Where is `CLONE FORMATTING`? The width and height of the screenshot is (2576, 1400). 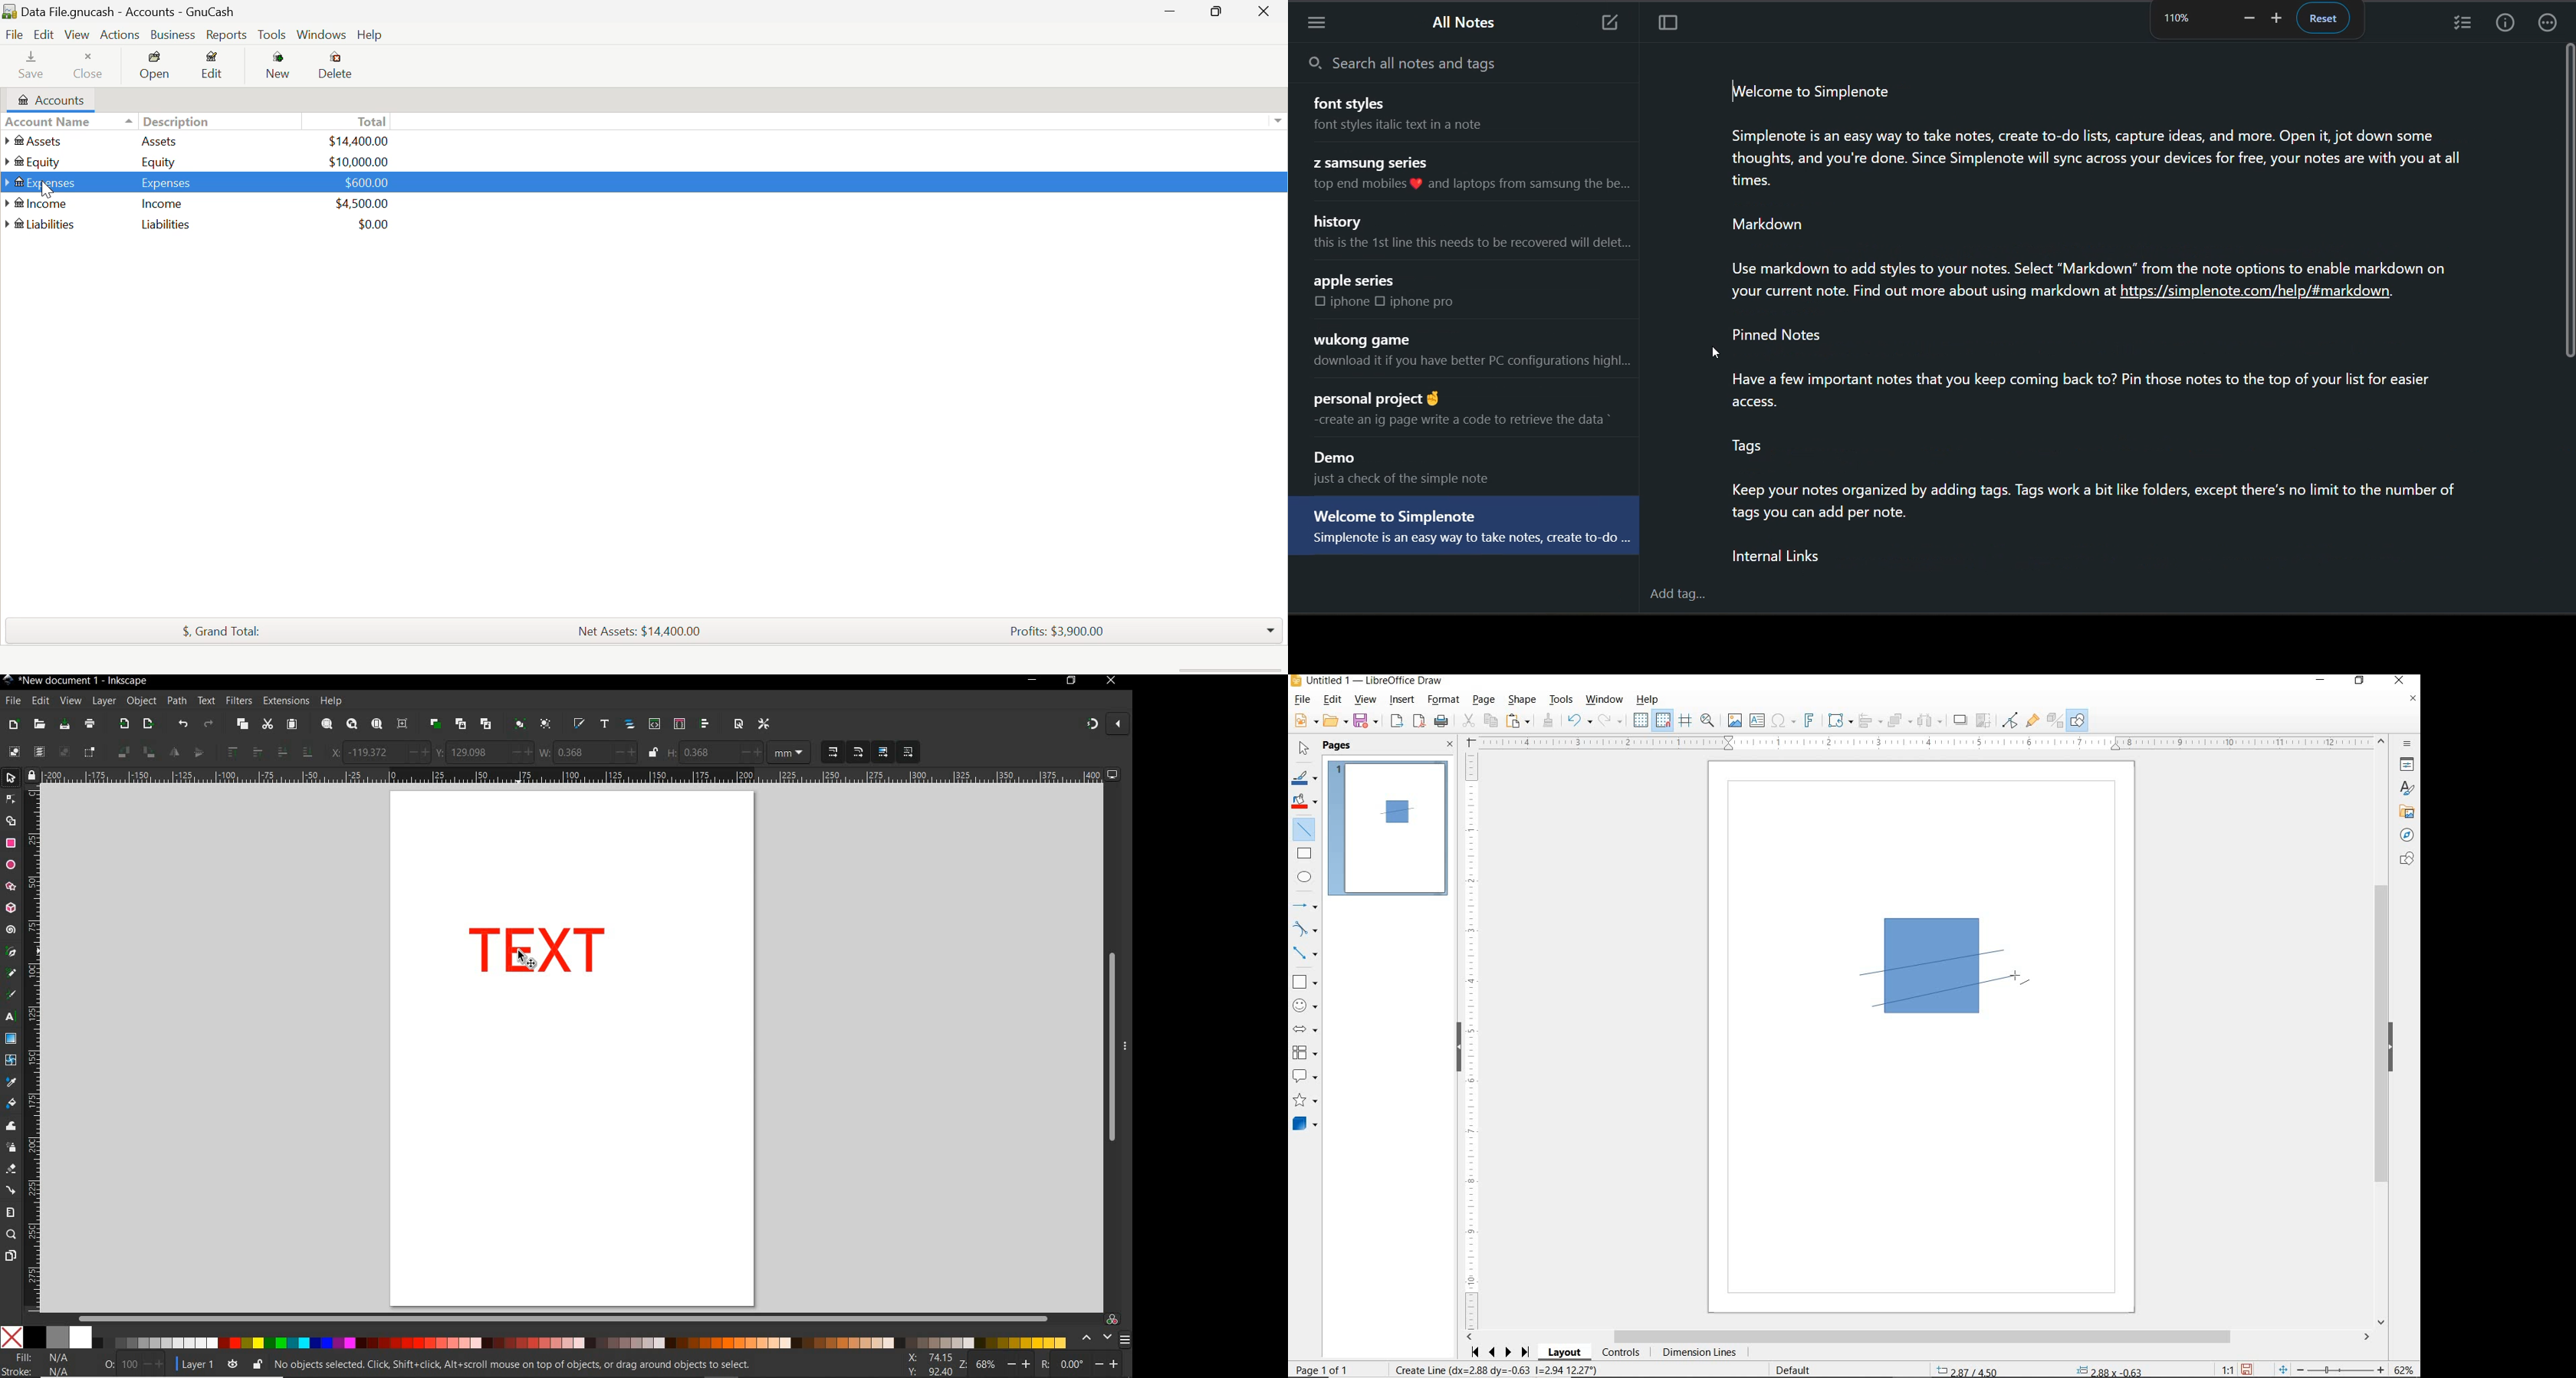 CLONE FORMATTING is located at coordinates (1548, 721).